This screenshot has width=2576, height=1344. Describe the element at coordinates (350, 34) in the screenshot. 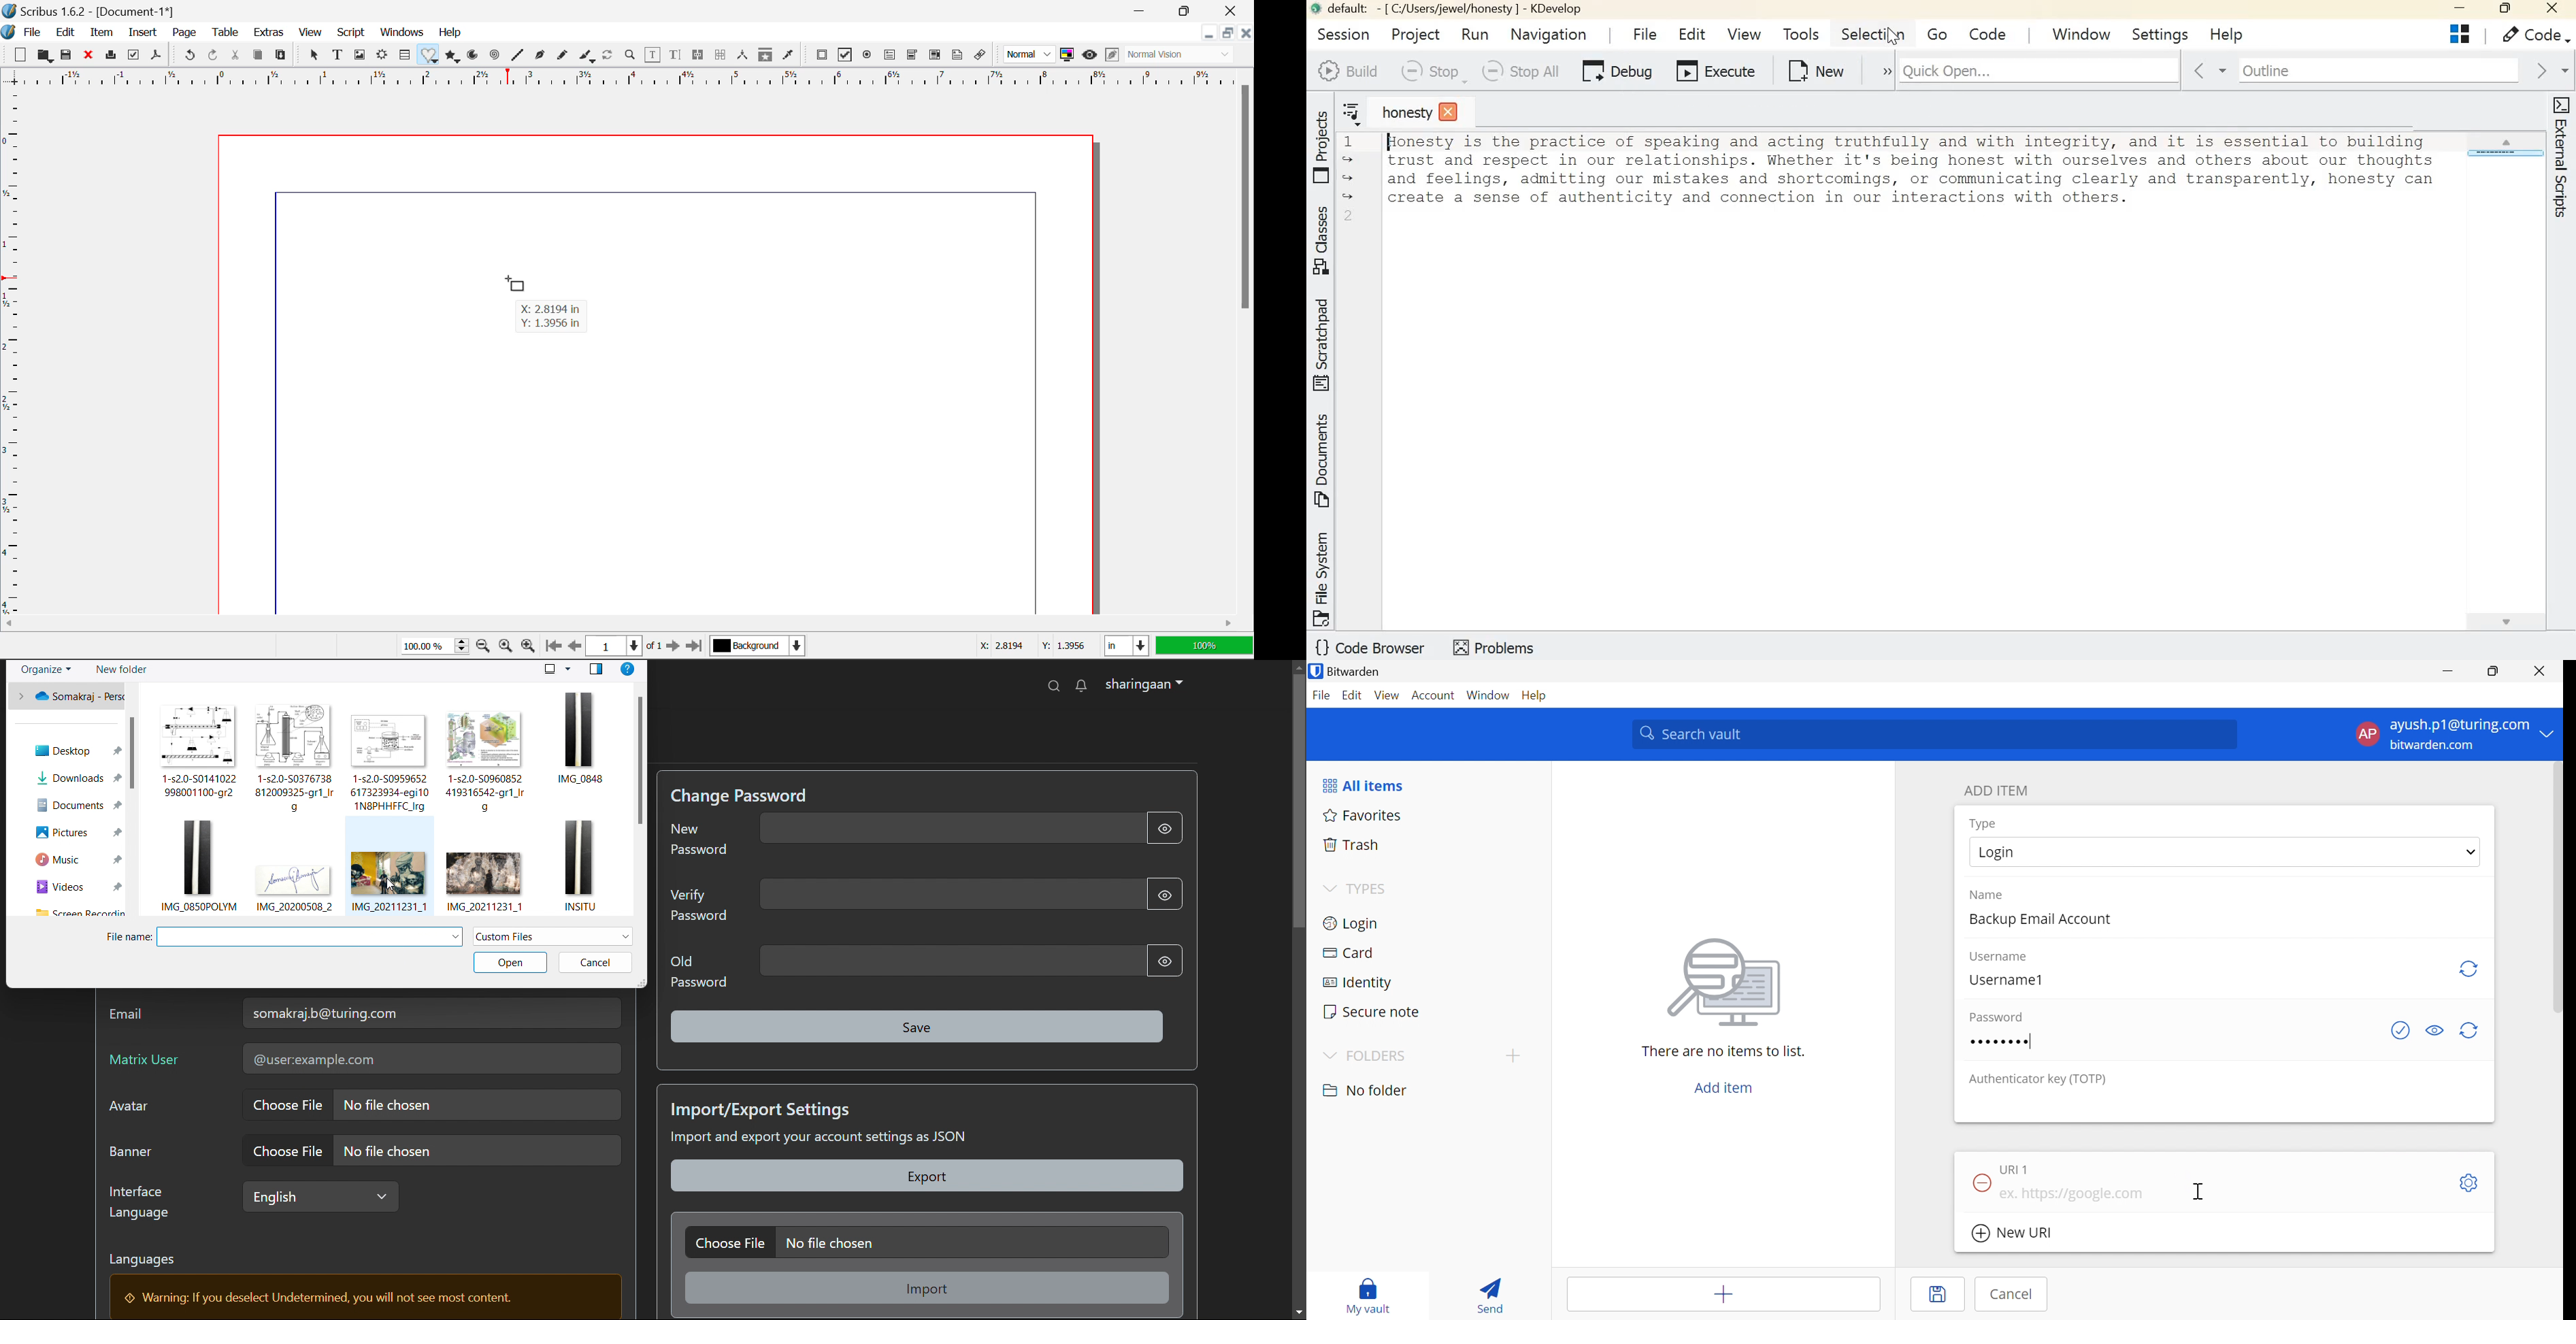

I see `Script` at that location.